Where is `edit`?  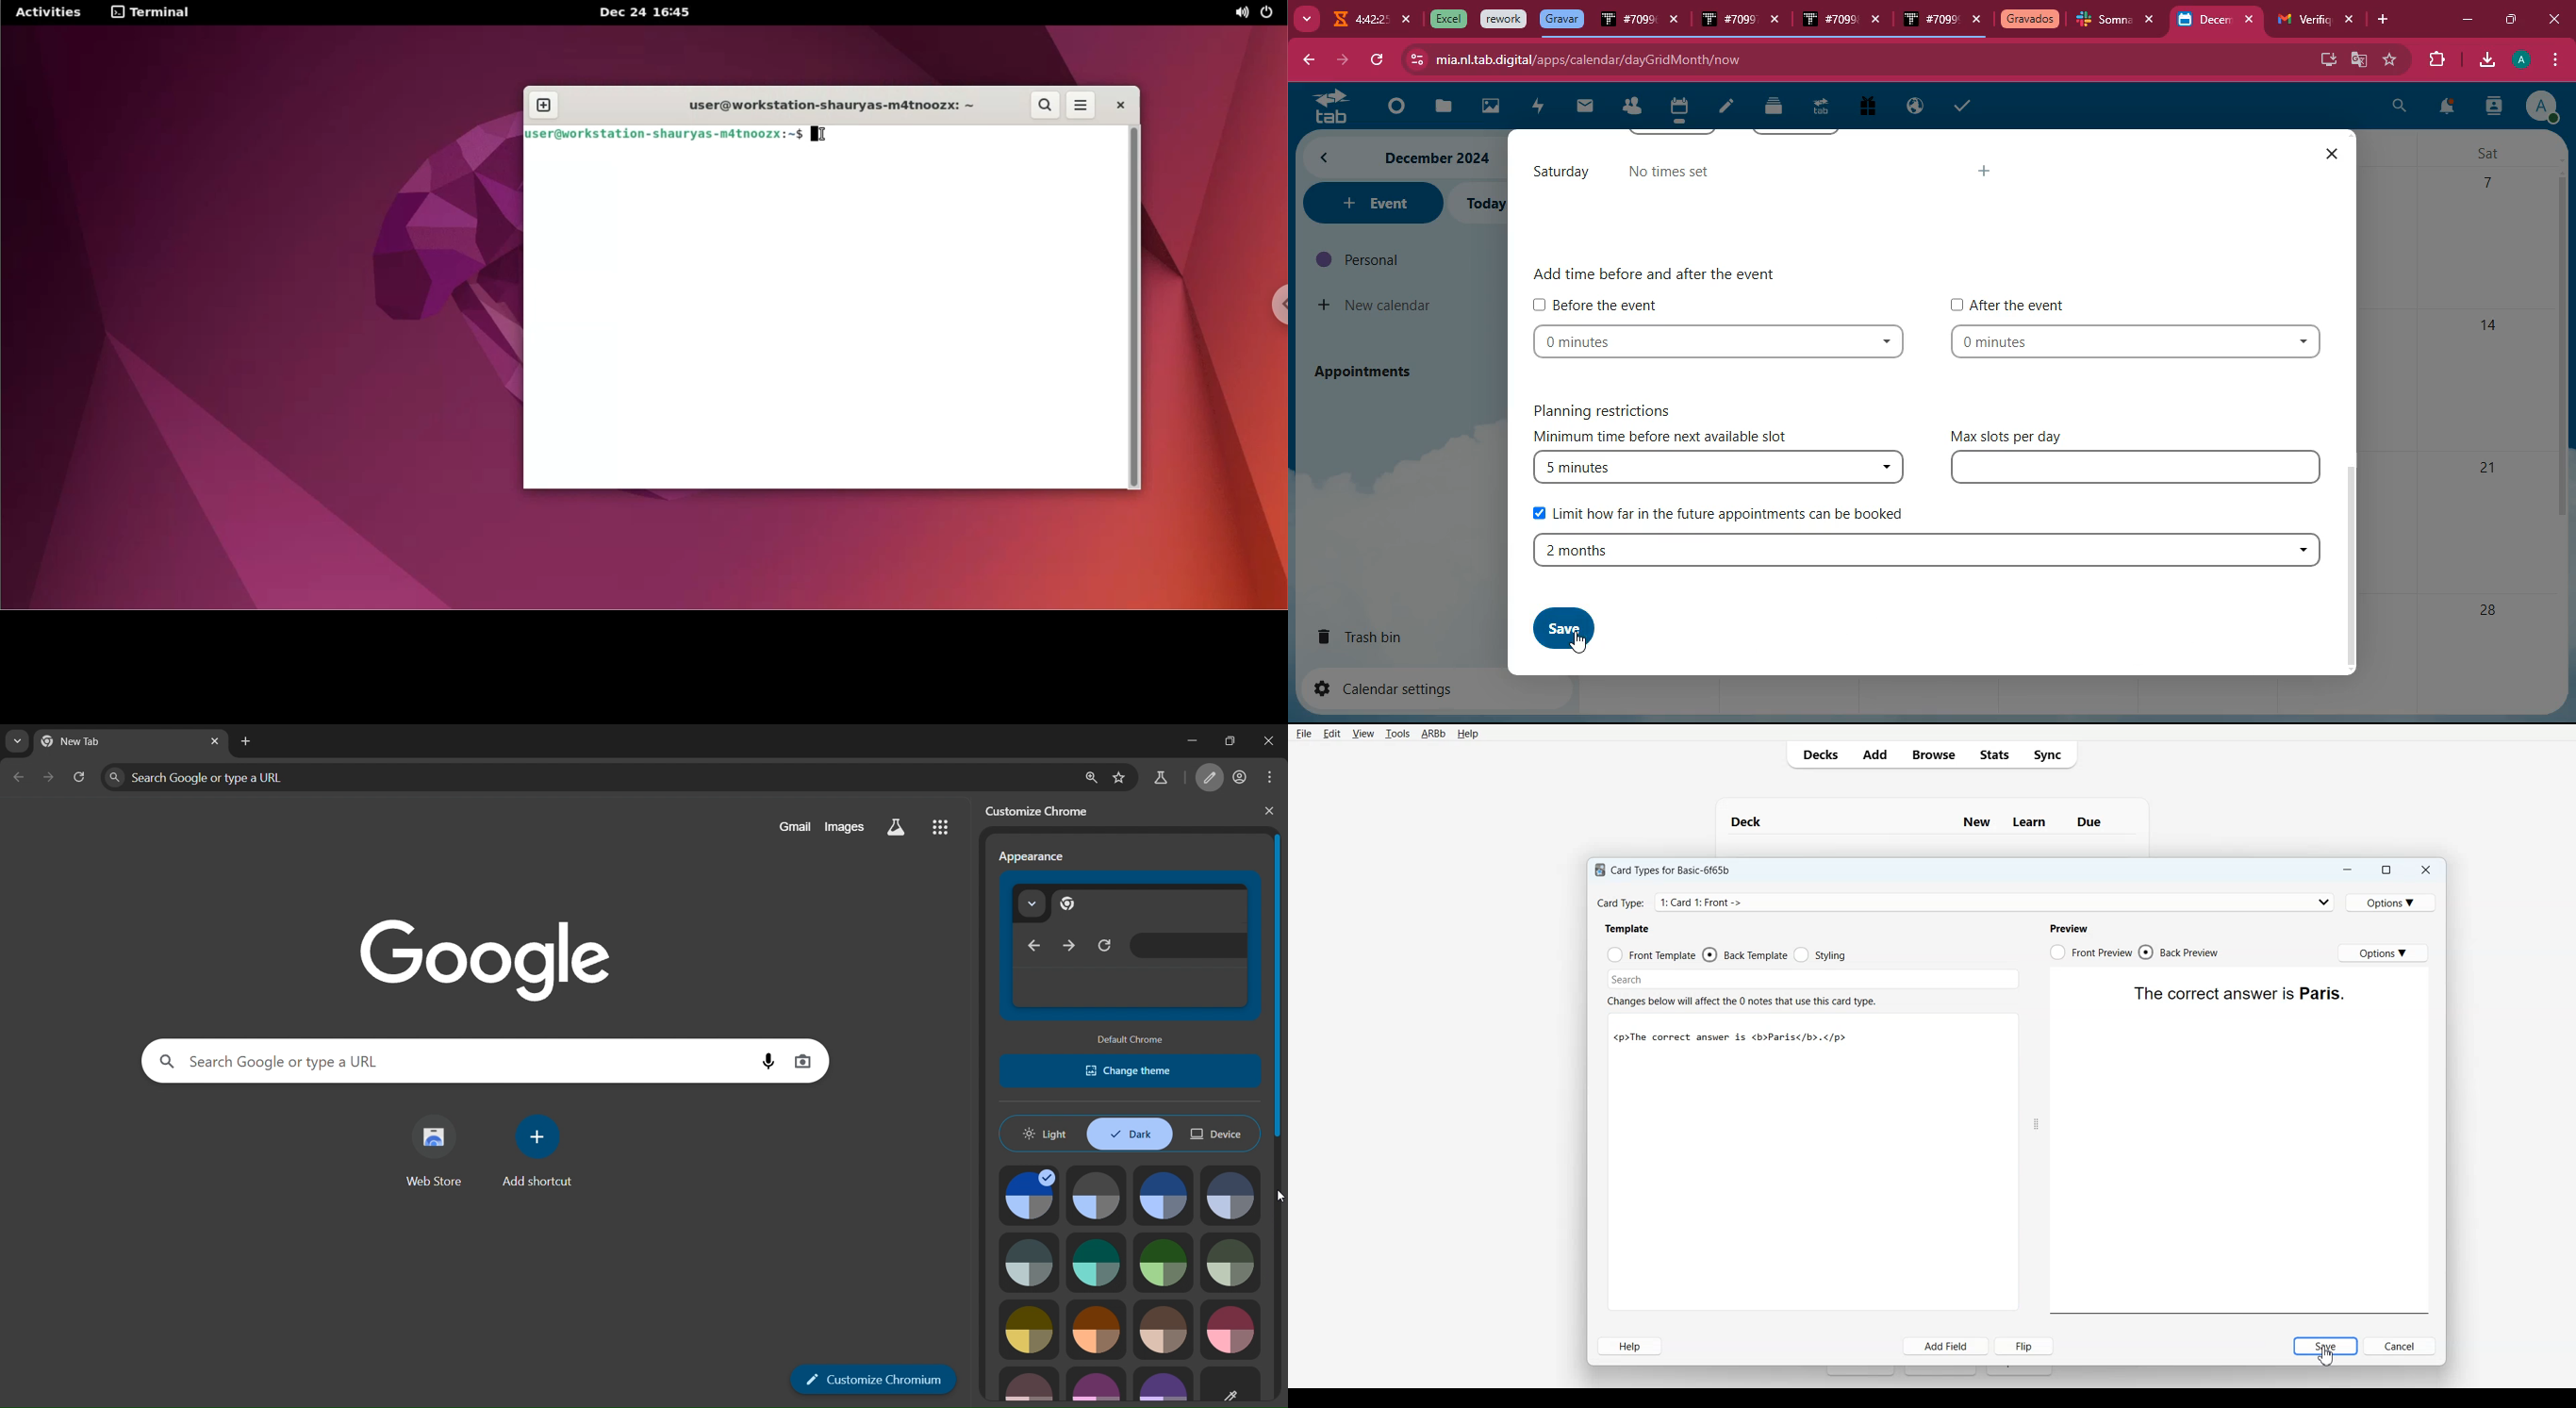 edit is located at coordinates (1726, 108).